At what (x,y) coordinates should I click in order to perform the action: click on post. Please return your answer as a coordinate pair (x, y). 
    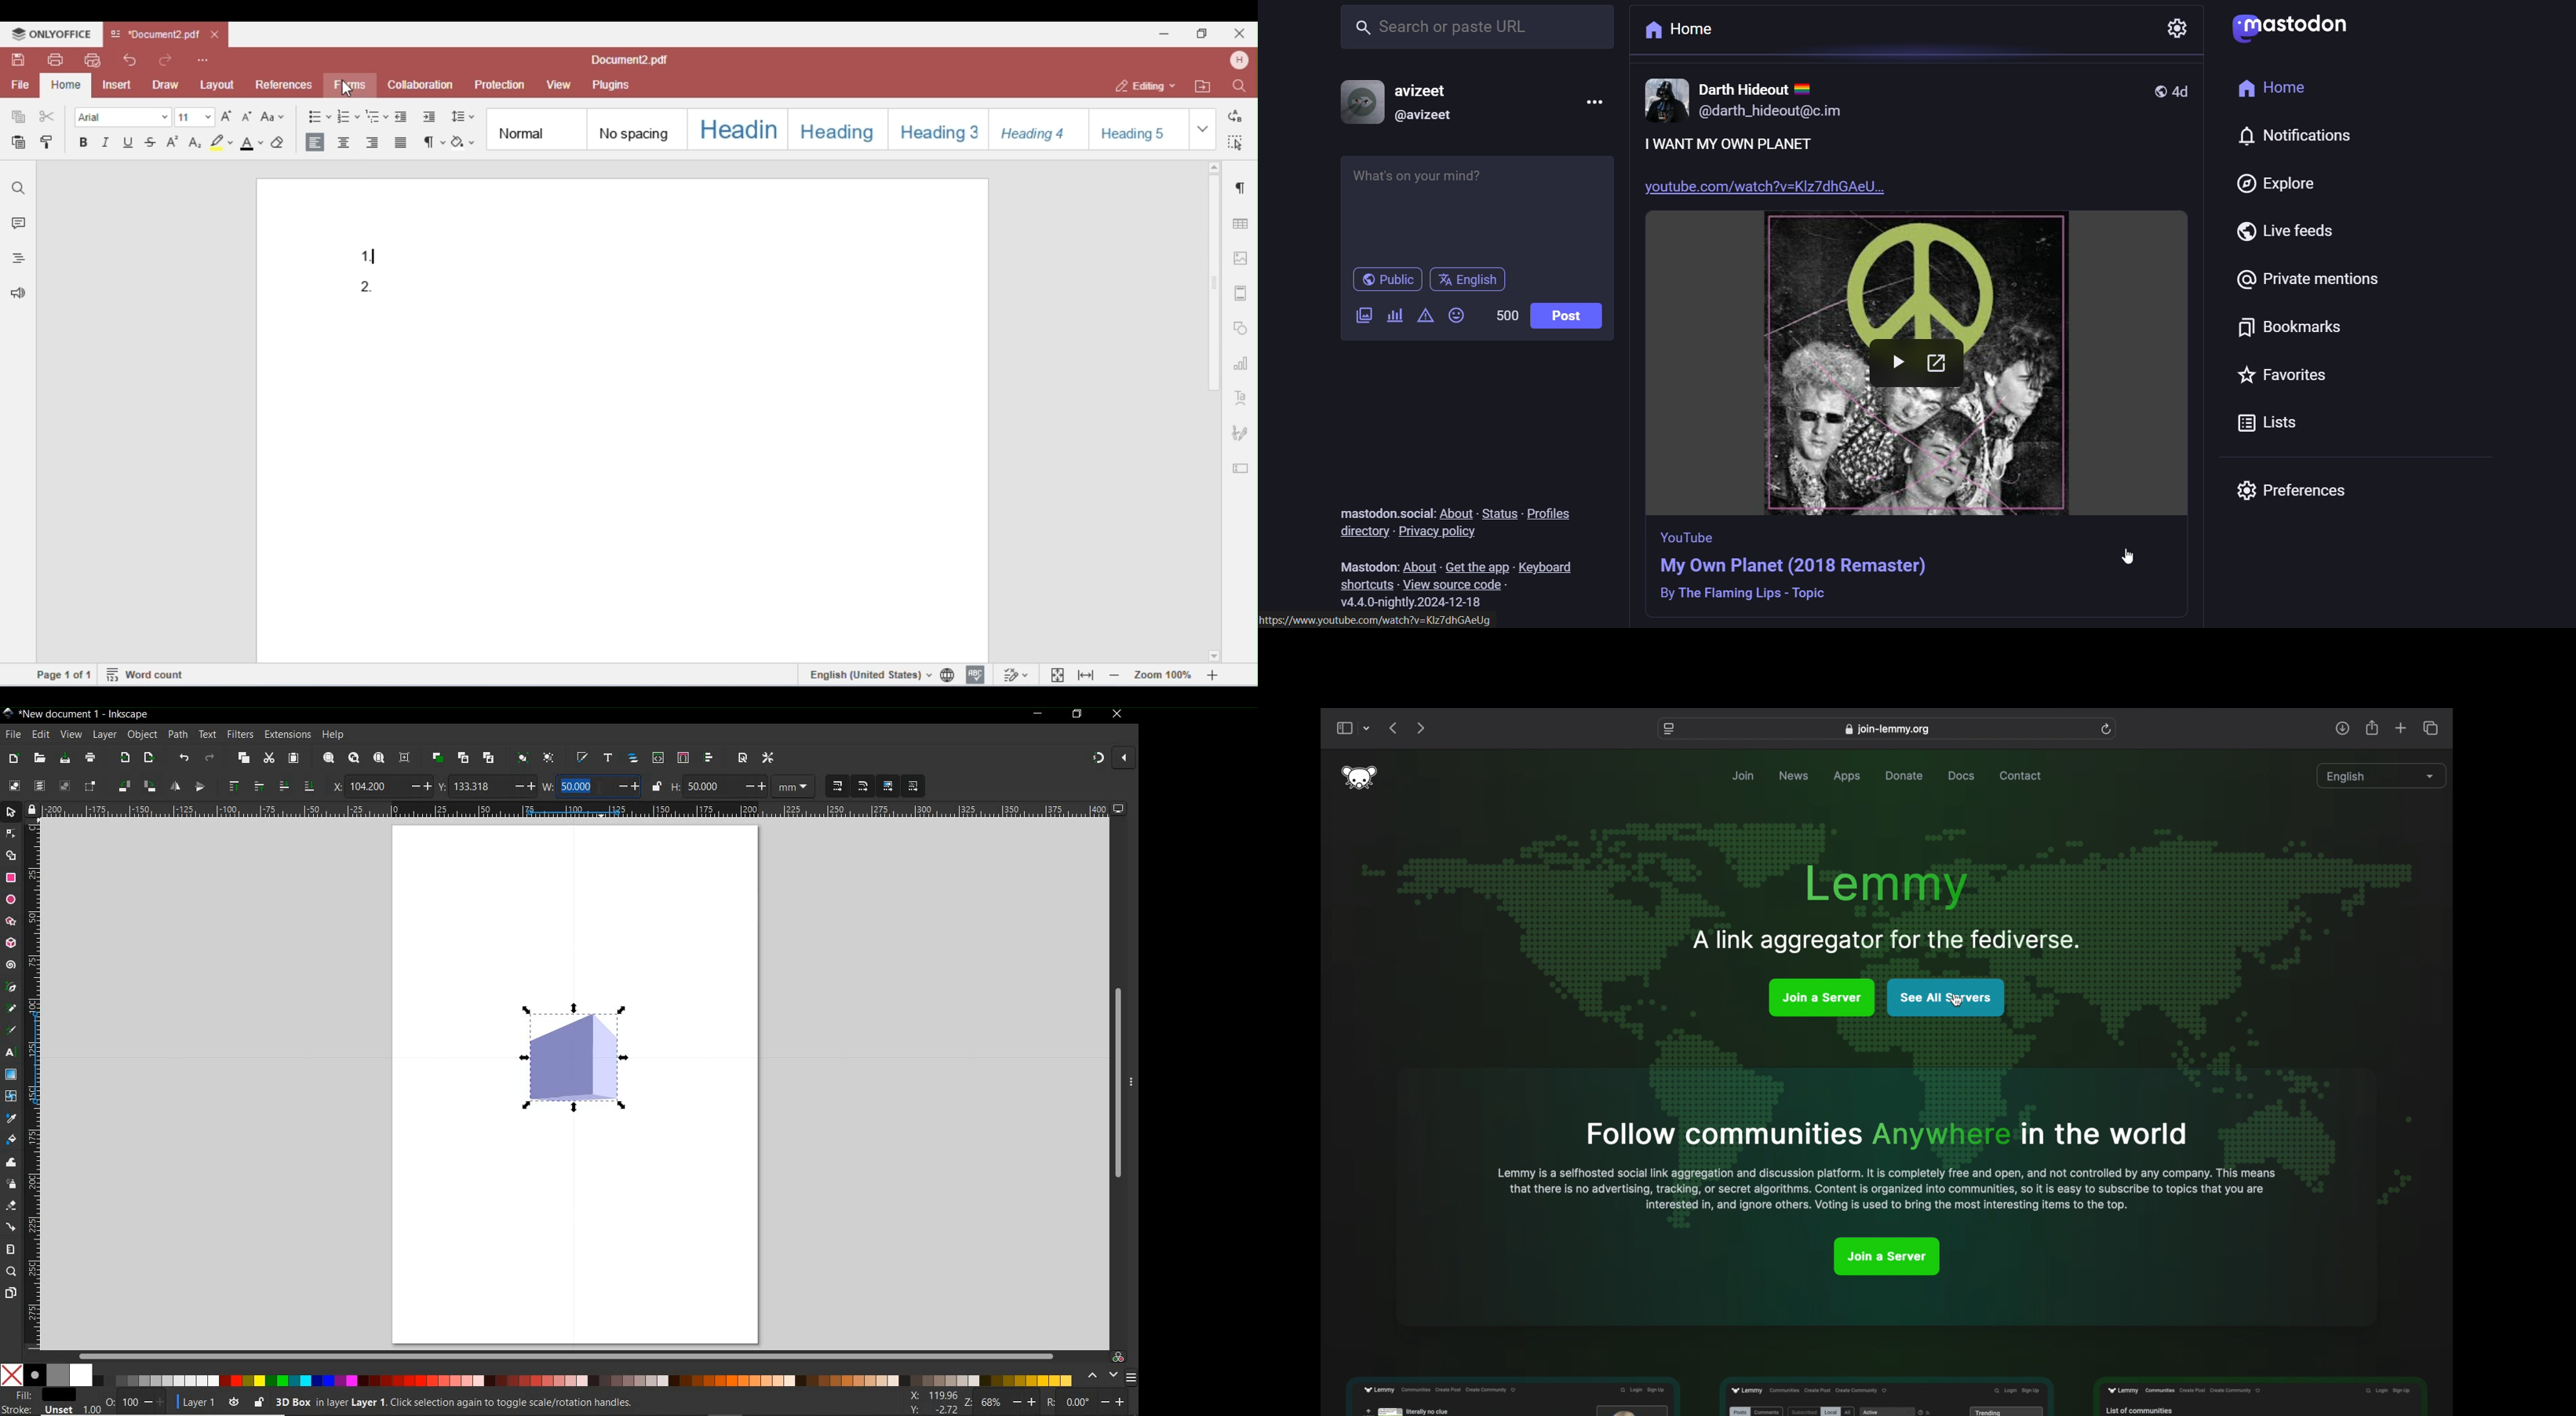
    Looking at the image, I should click on (1570, 313).